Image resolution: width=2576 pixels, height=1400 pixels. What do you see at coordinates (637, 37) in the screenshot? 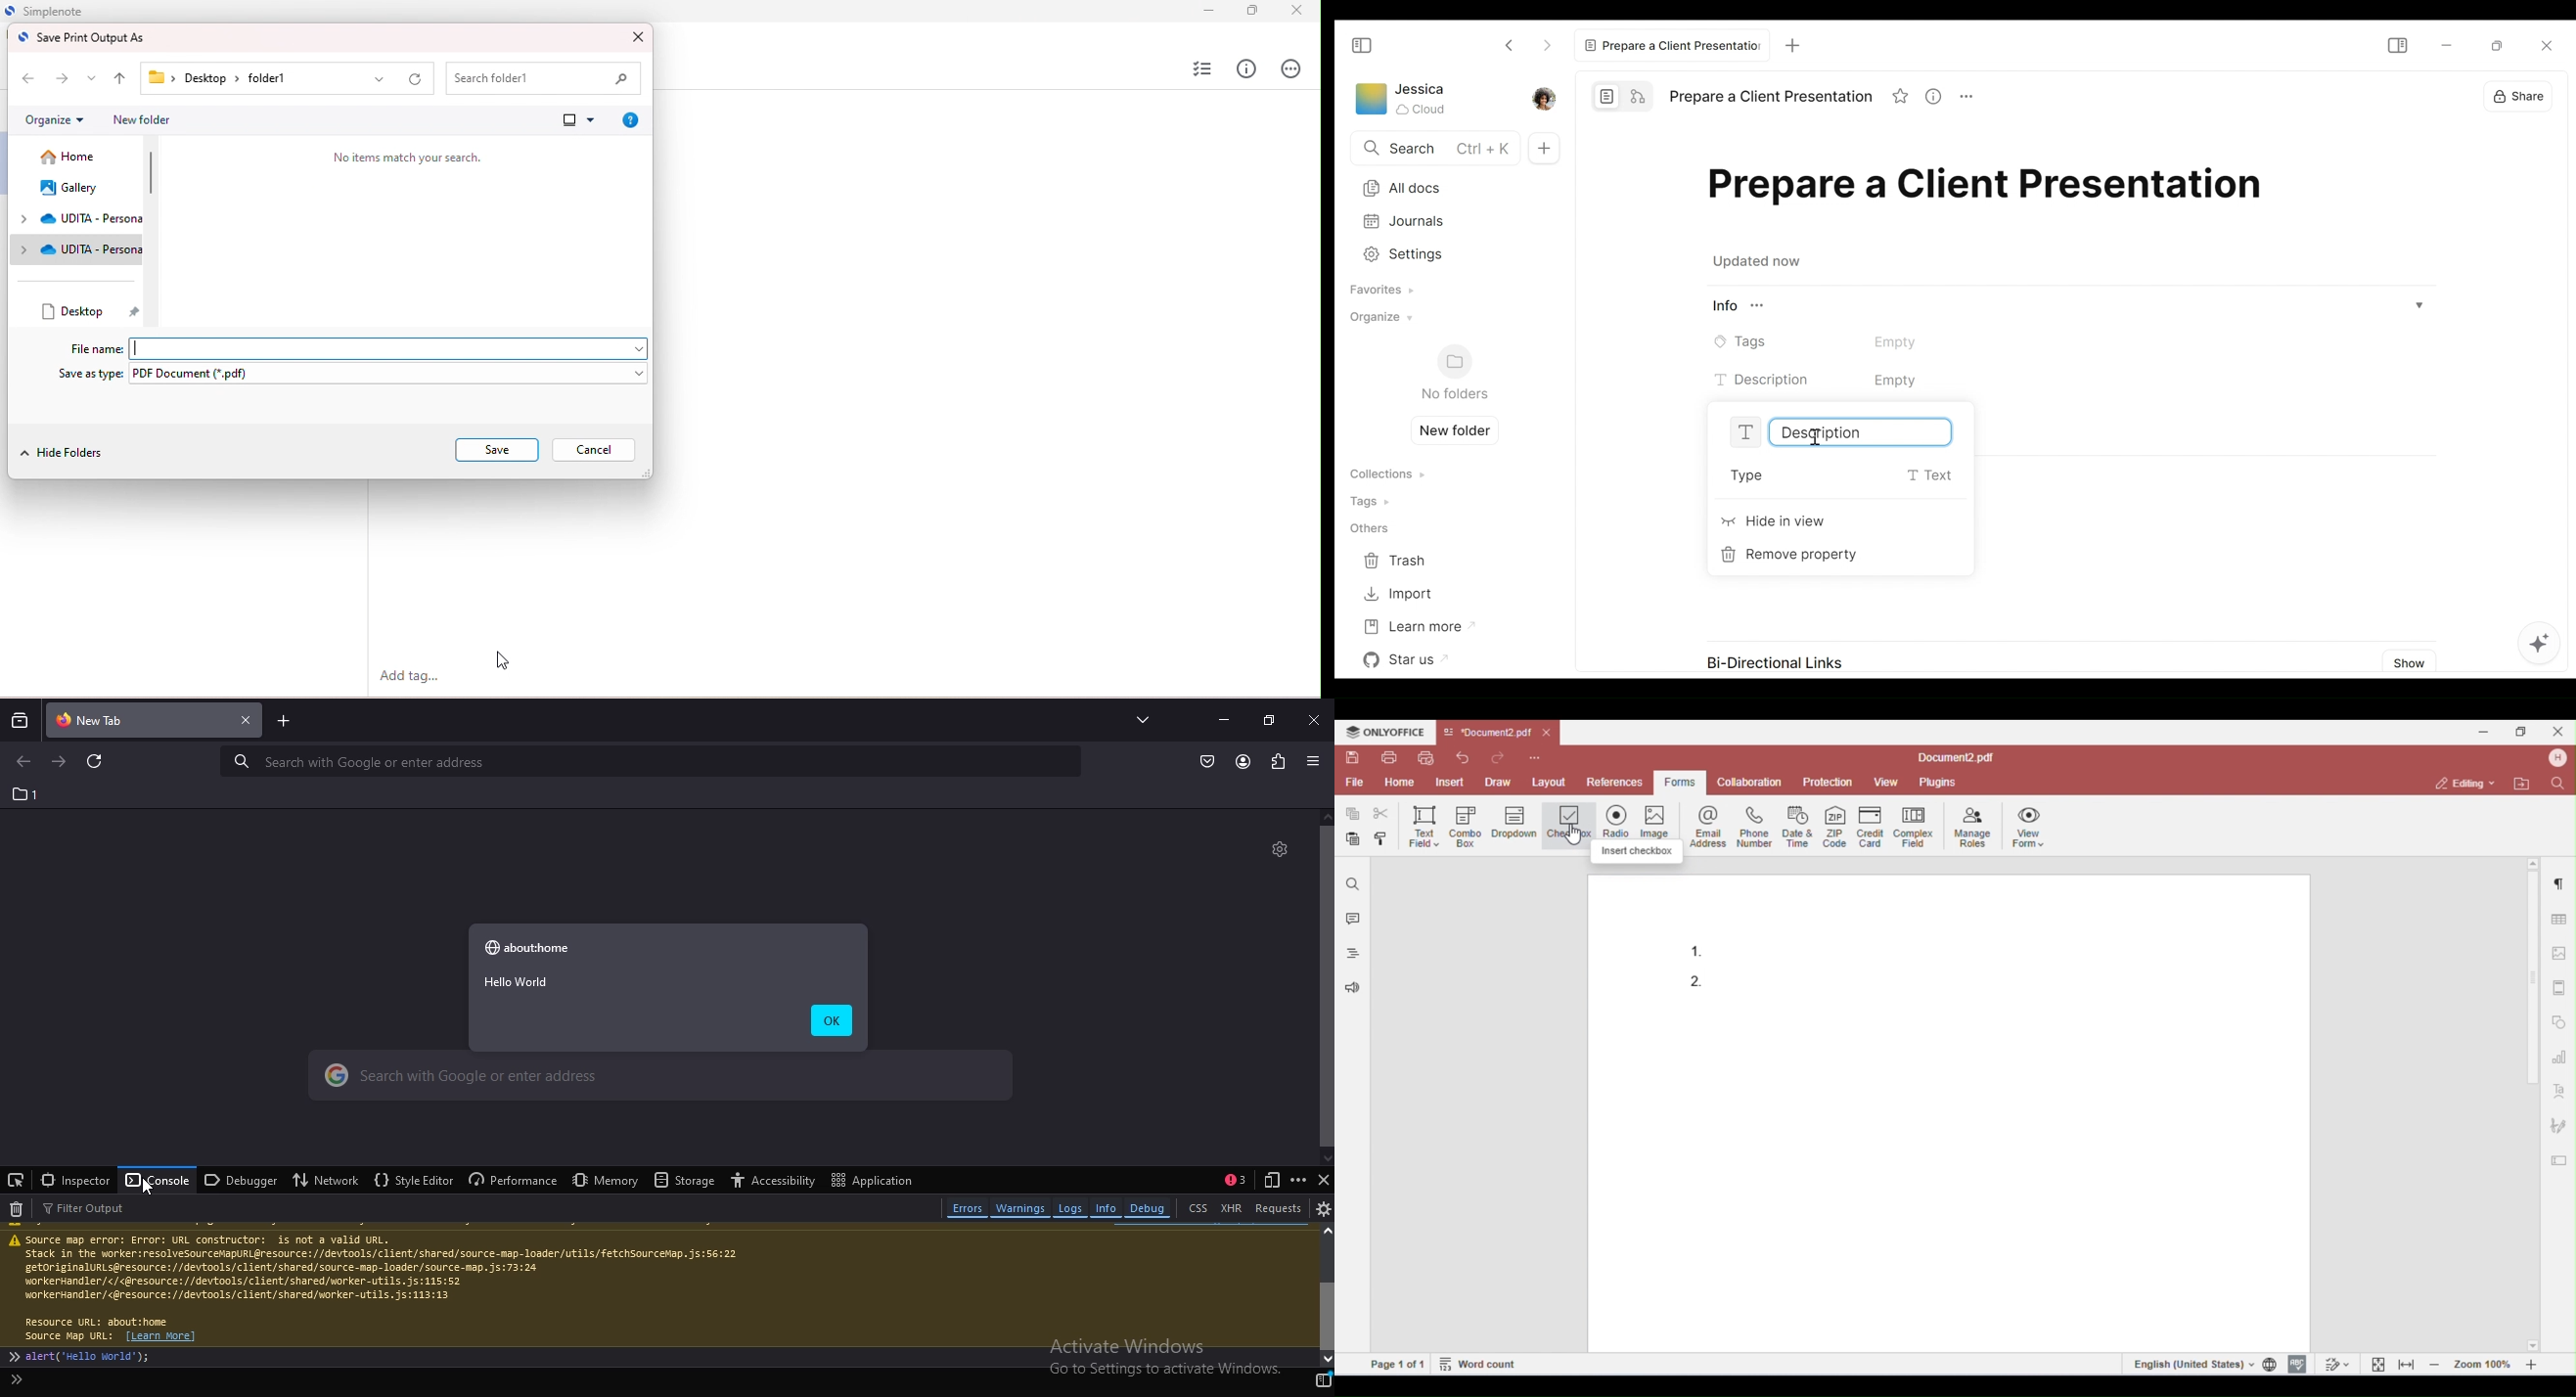
I see `close` at bounding box center [637, 37].